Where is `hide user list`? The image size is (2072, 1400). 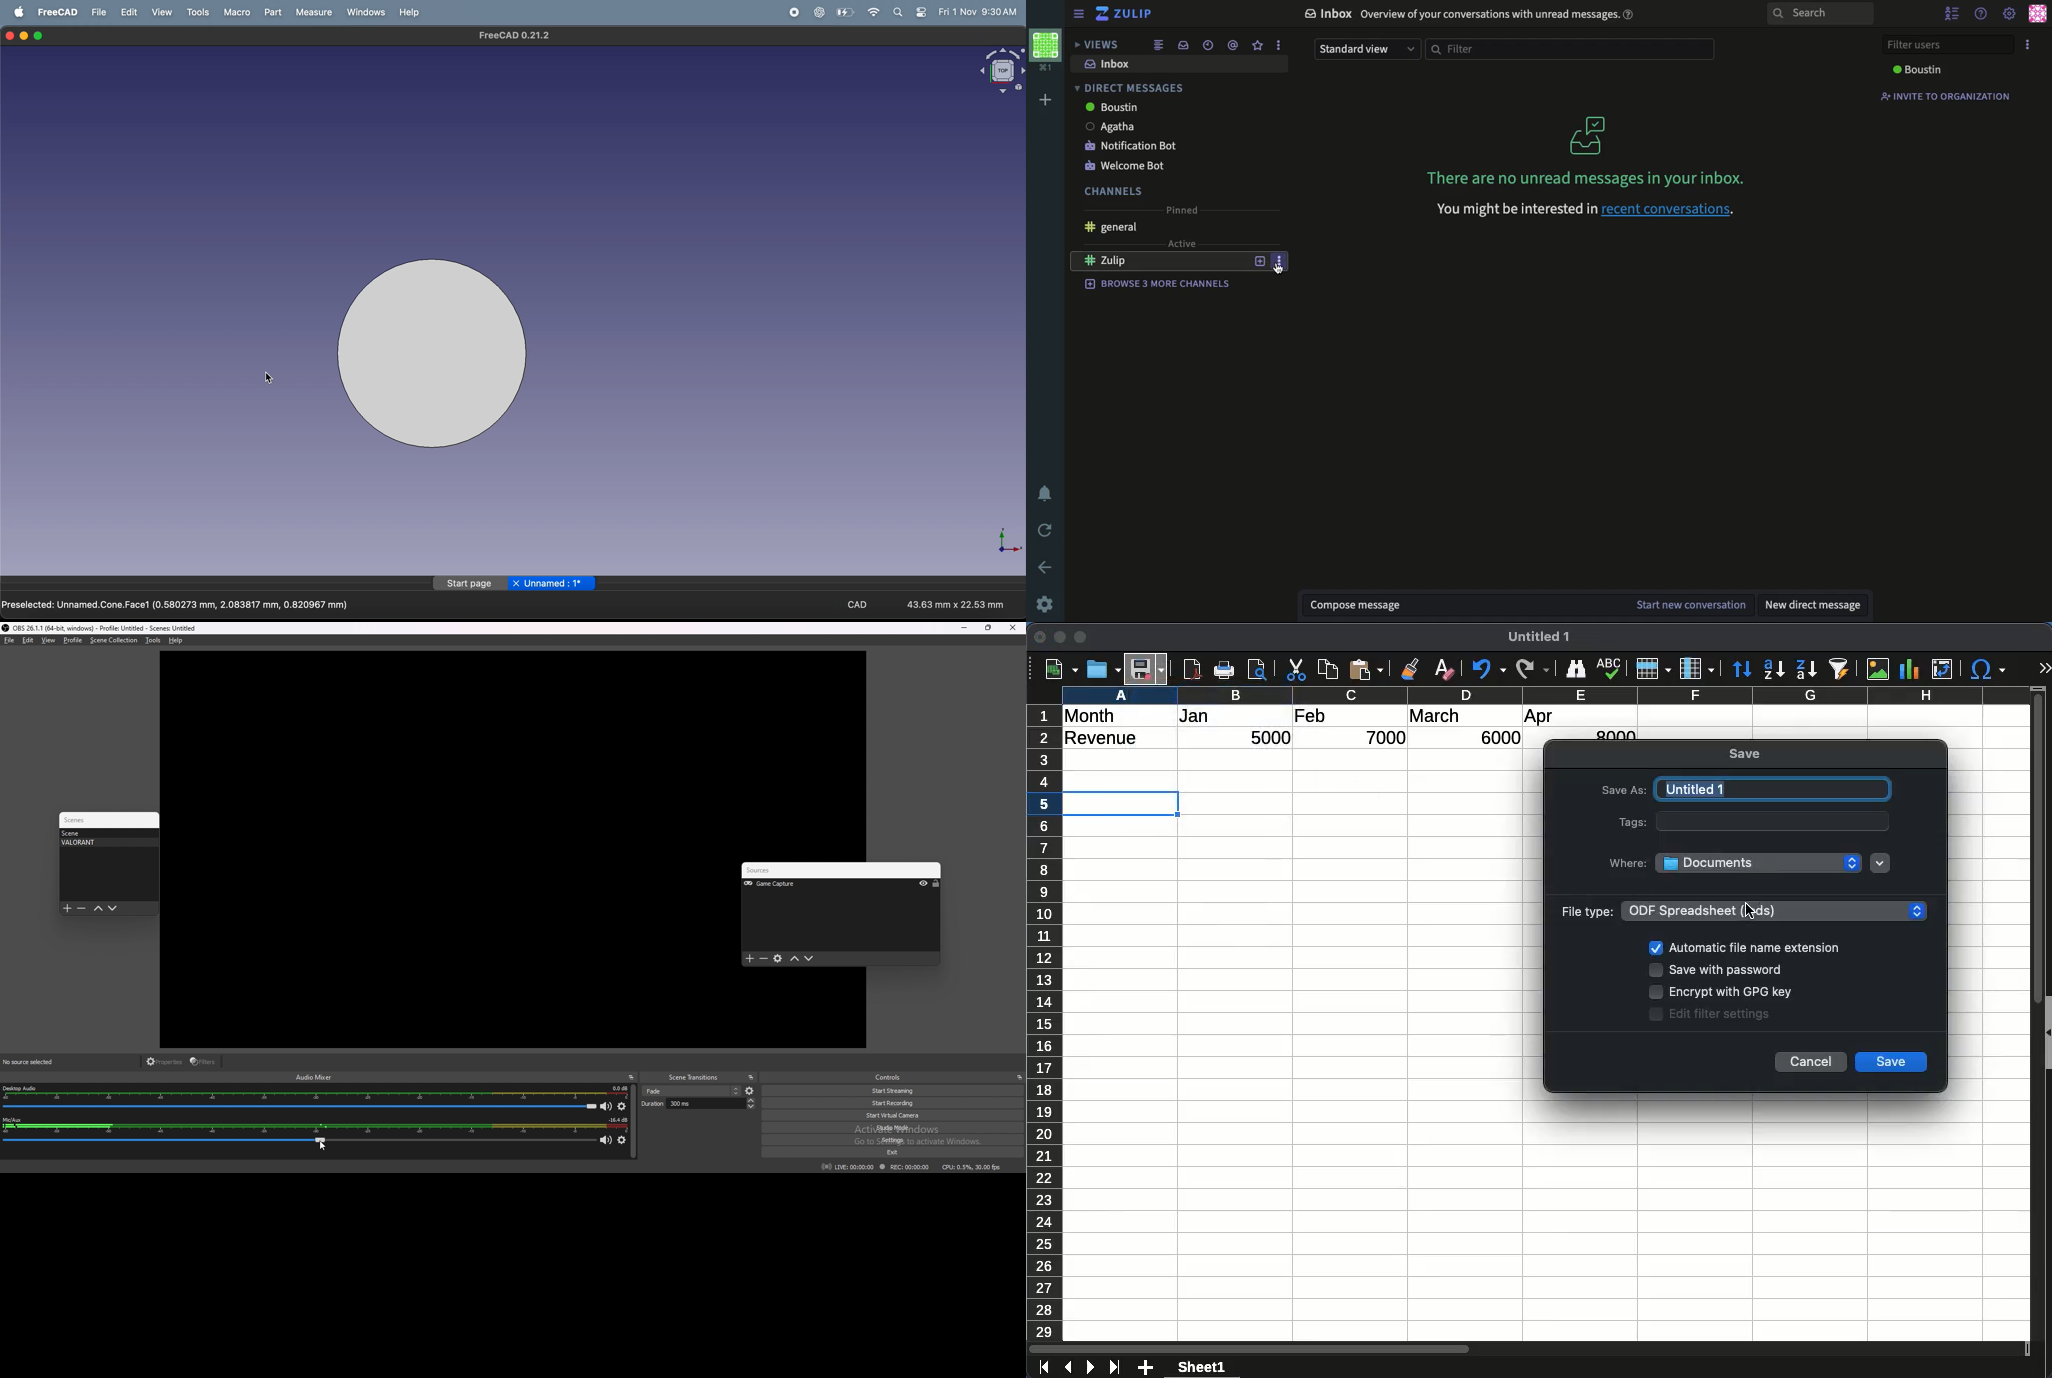 hide user list is located at coordinates (1952, 15).